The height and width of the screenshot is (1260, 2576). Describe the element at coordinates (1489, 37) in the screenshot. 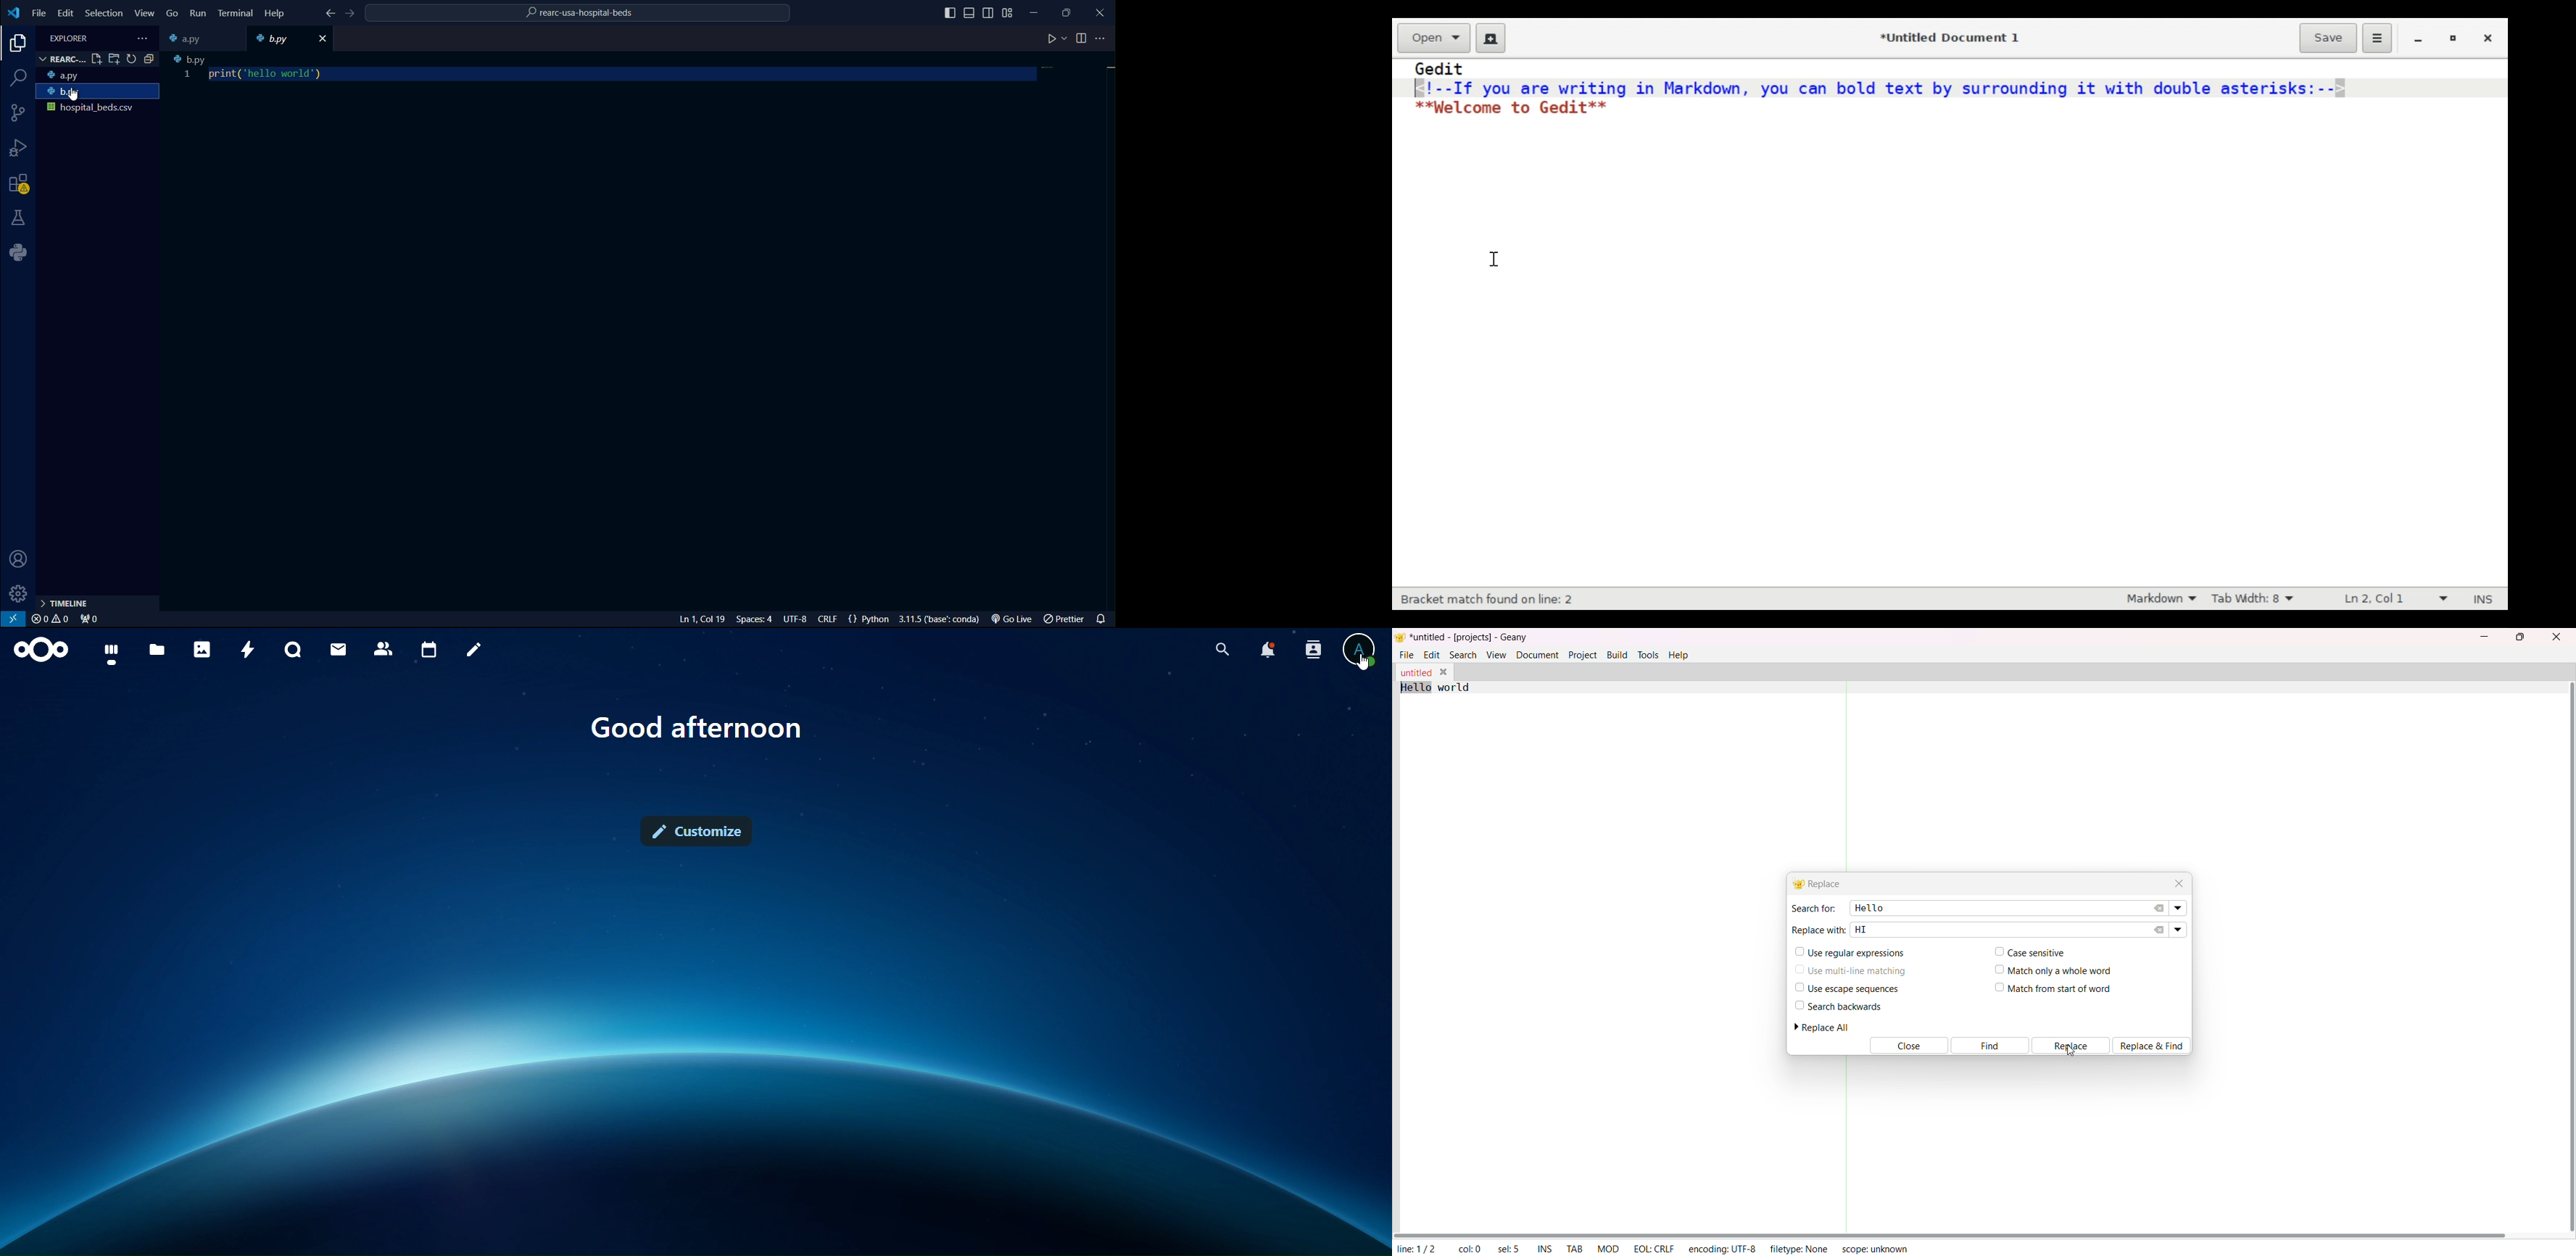

I see `Create a new File` at that location.